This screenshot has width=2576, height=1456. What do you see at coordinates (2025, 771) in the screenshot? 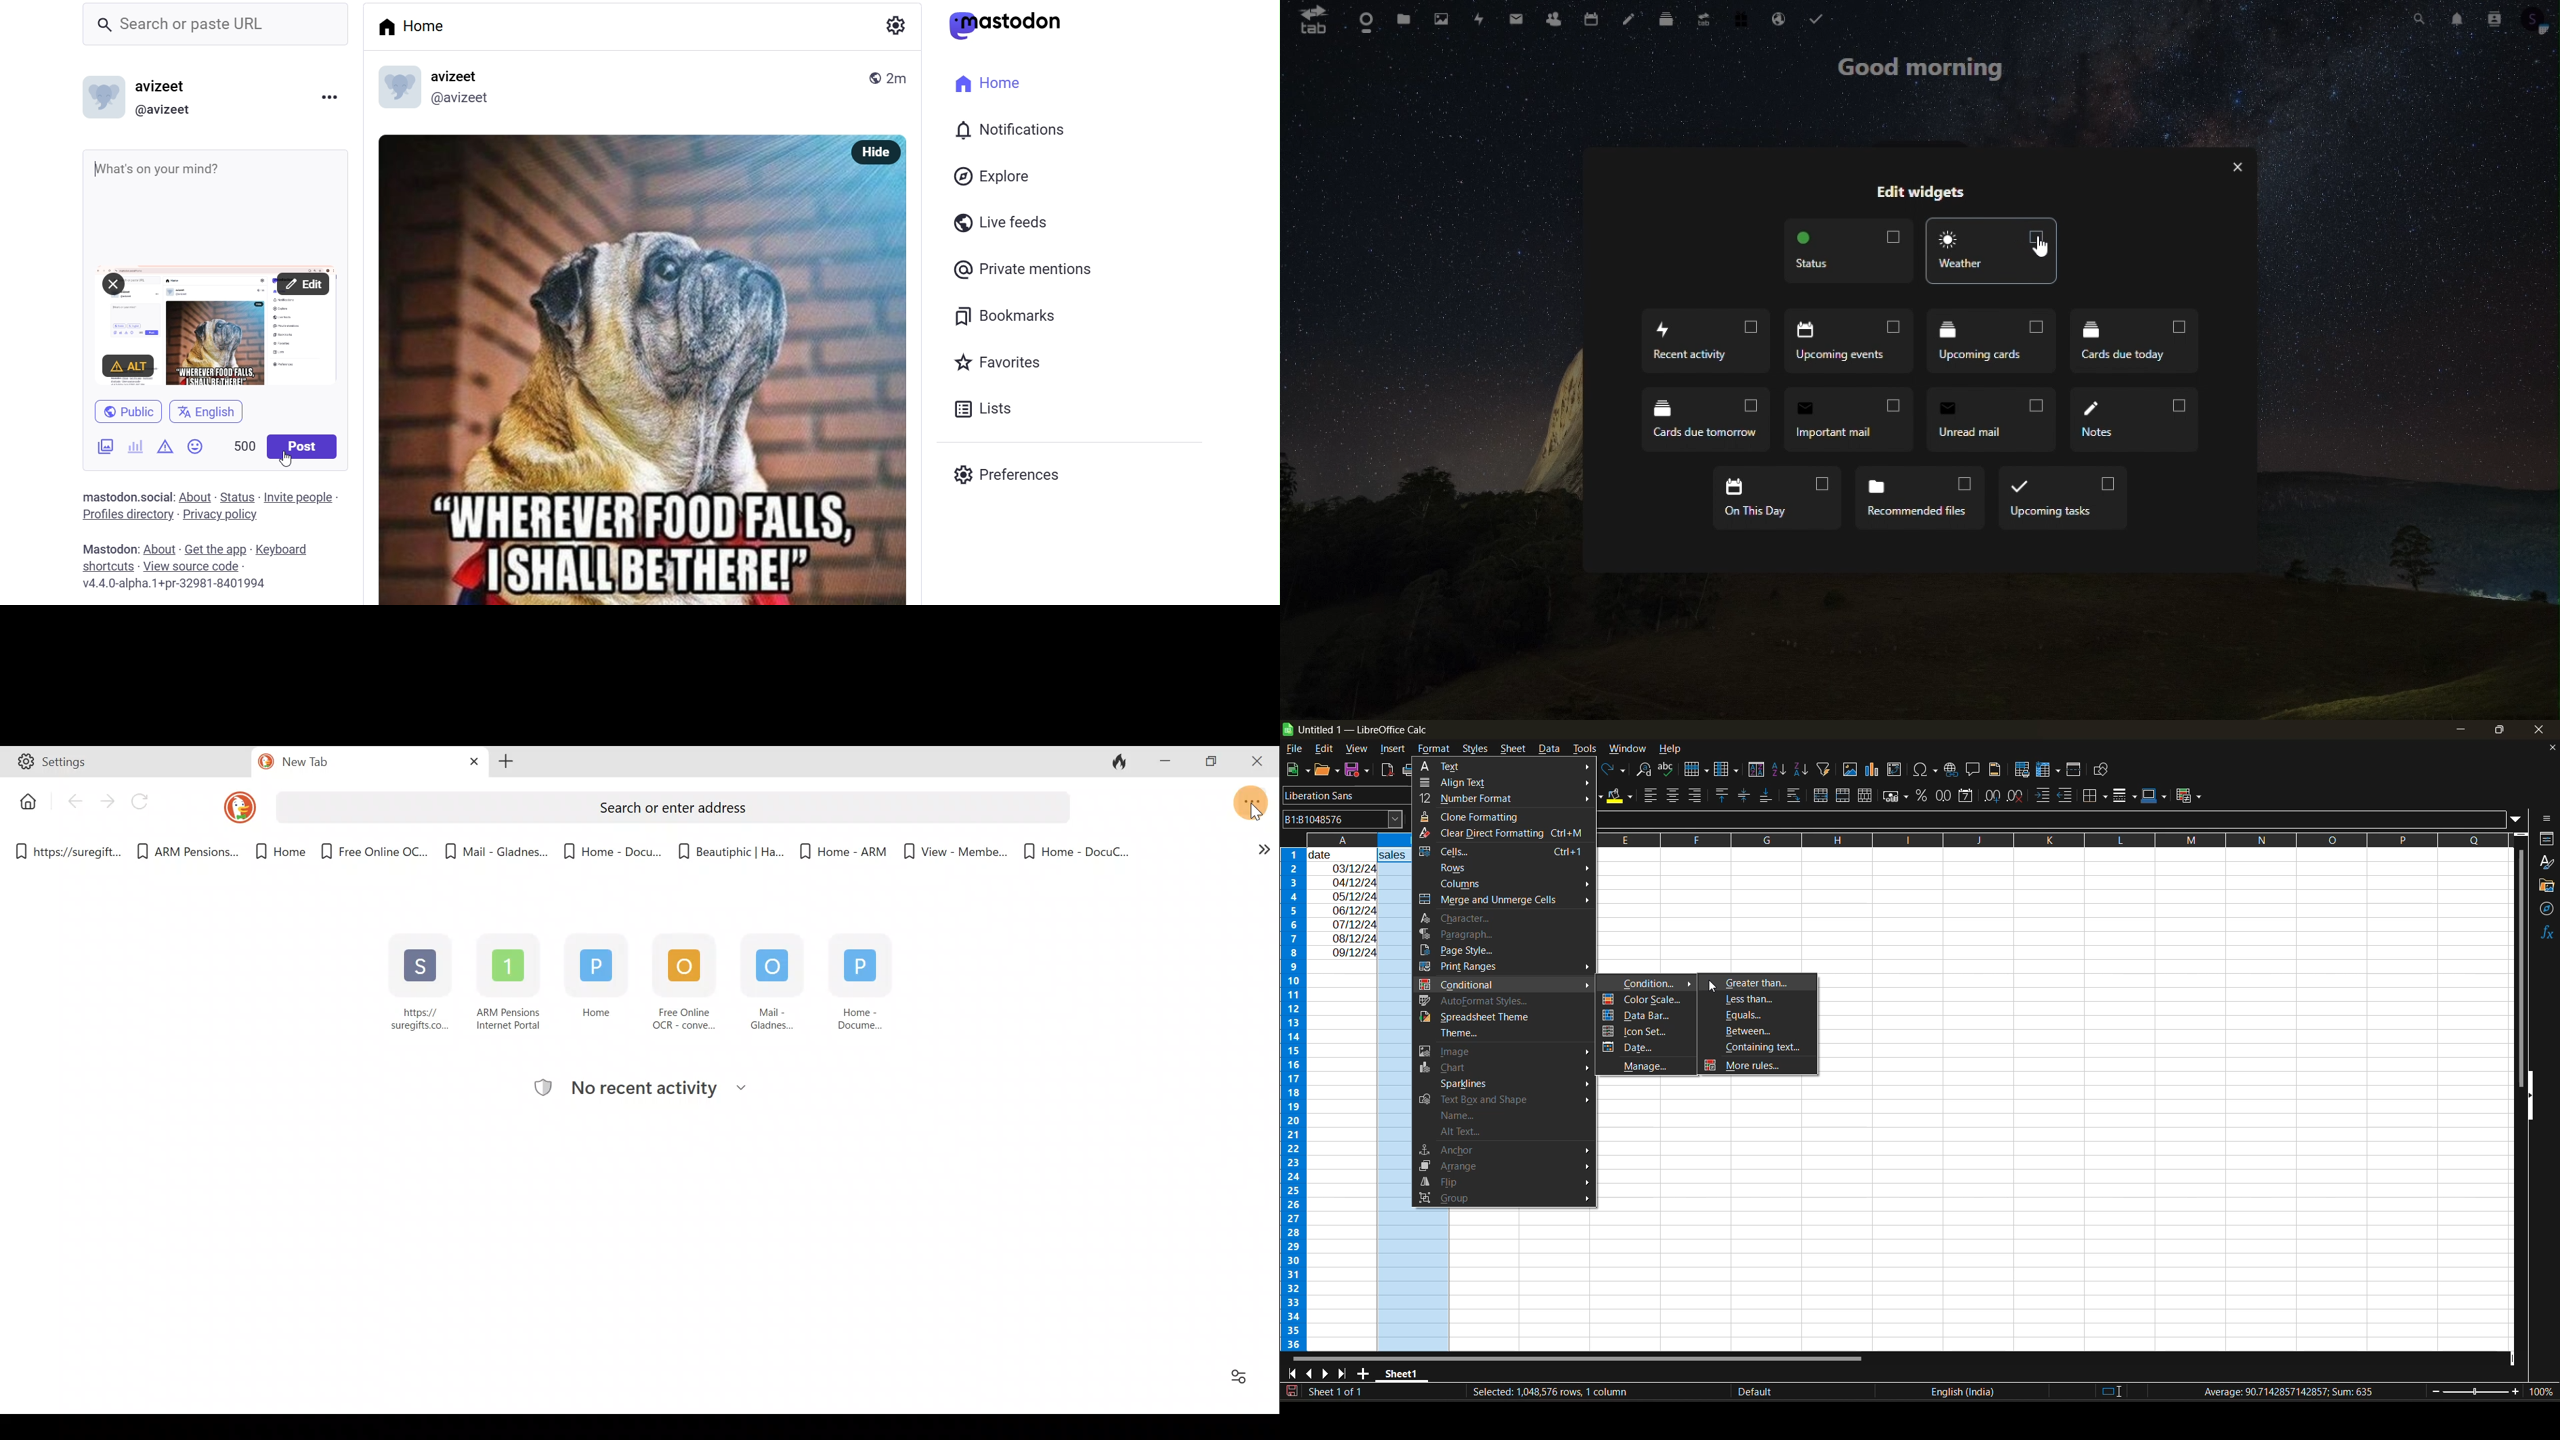
I see `define print area` at bounding box center [2025, 771].